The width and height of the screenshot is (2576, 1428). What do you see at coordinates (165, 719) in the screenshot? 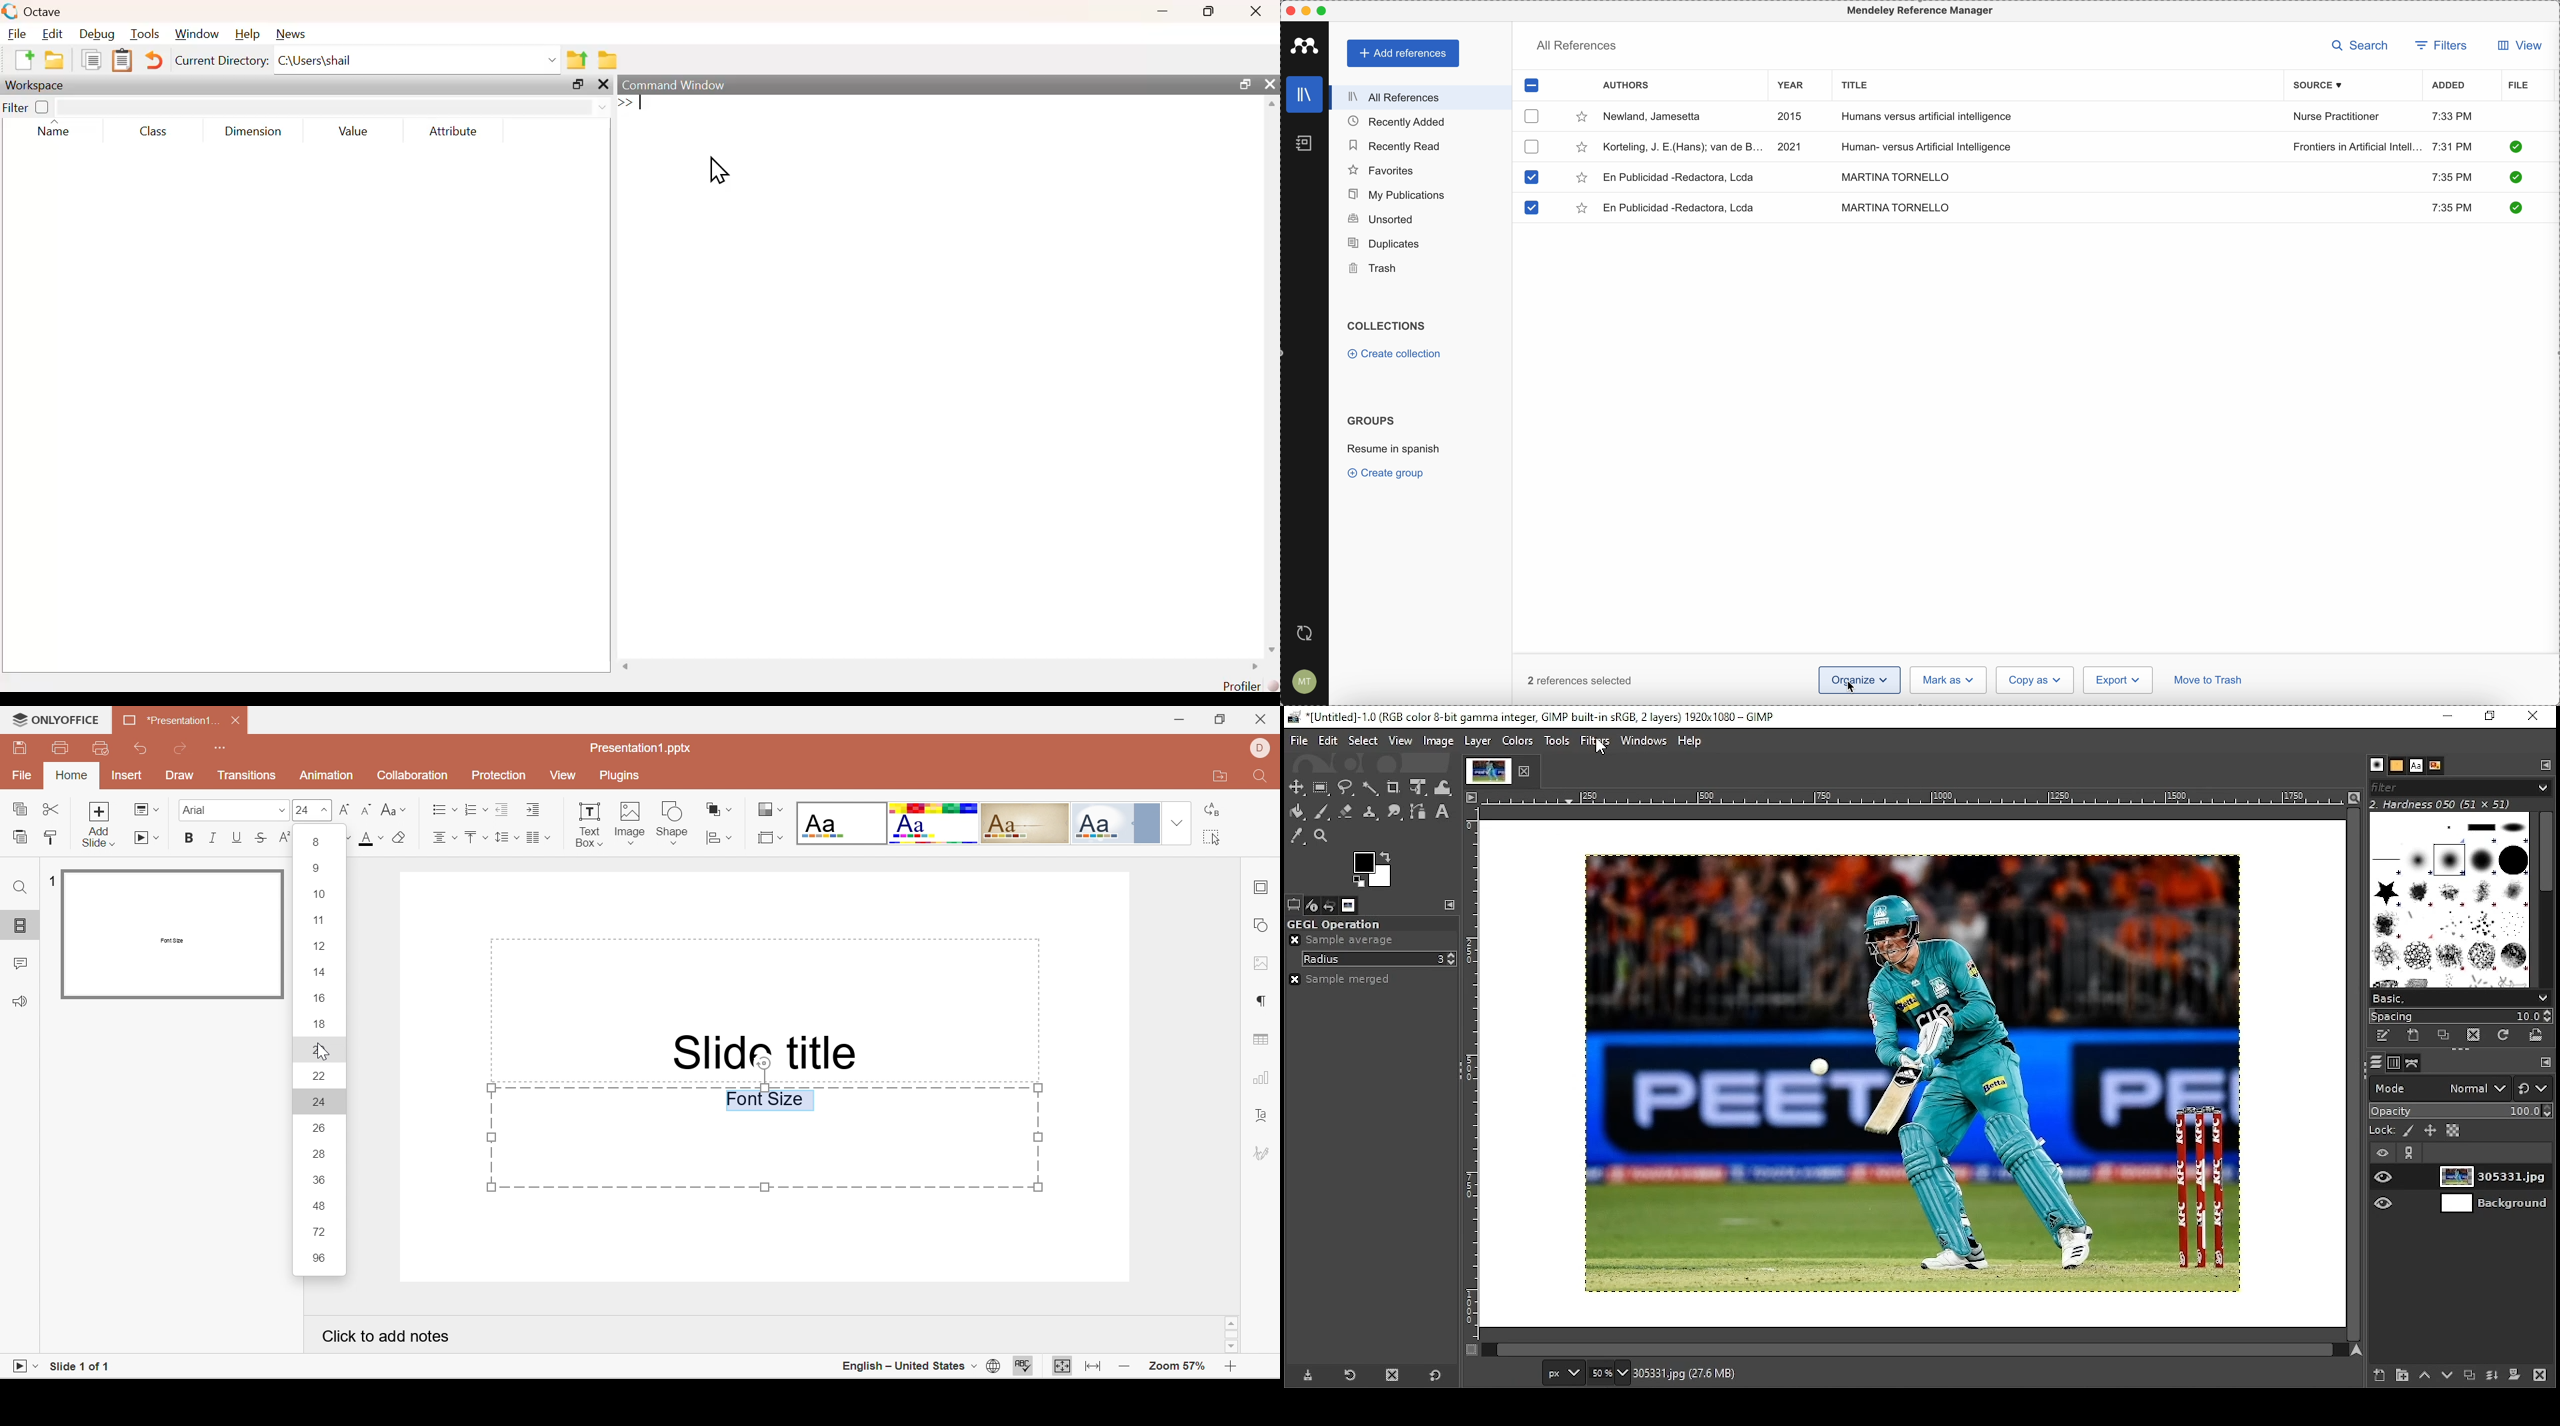
I see `*Presentation1` at bounding box center [165, 719].